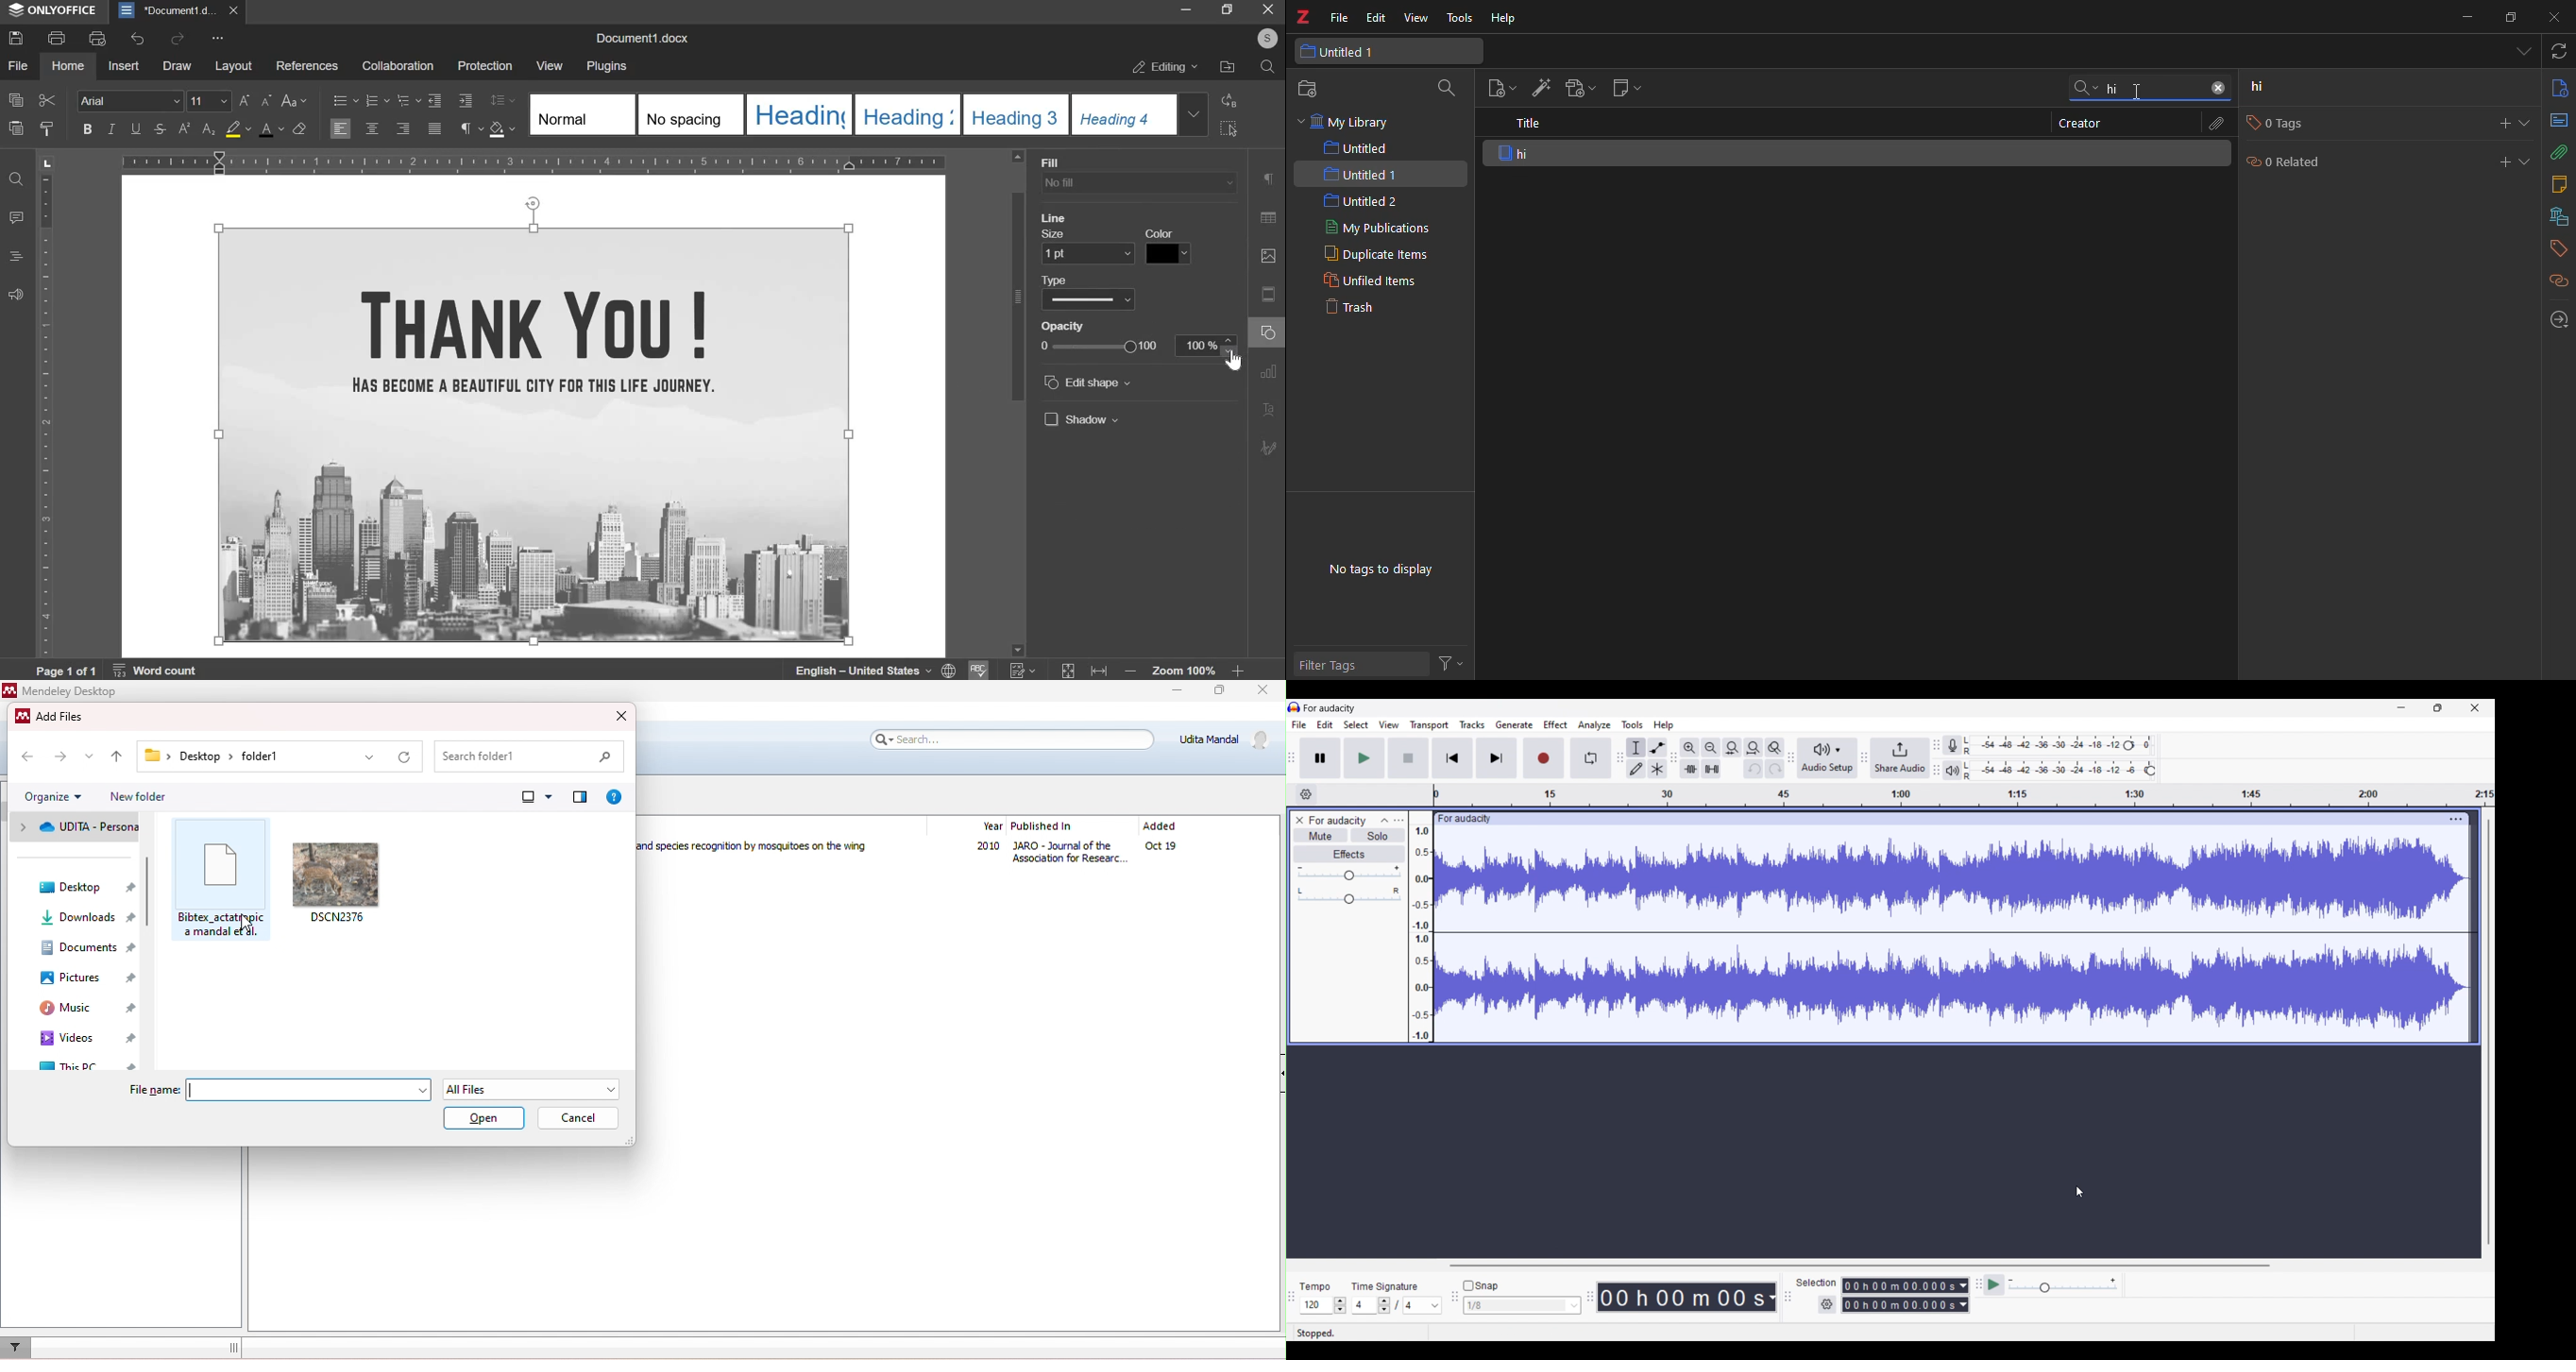 The width and height of the screenshot is (2576, 1372). What do you see at coordinates (1266, 180) in the screenshot?
I see `Paragraph settings` at bounding box center [1266, 180].